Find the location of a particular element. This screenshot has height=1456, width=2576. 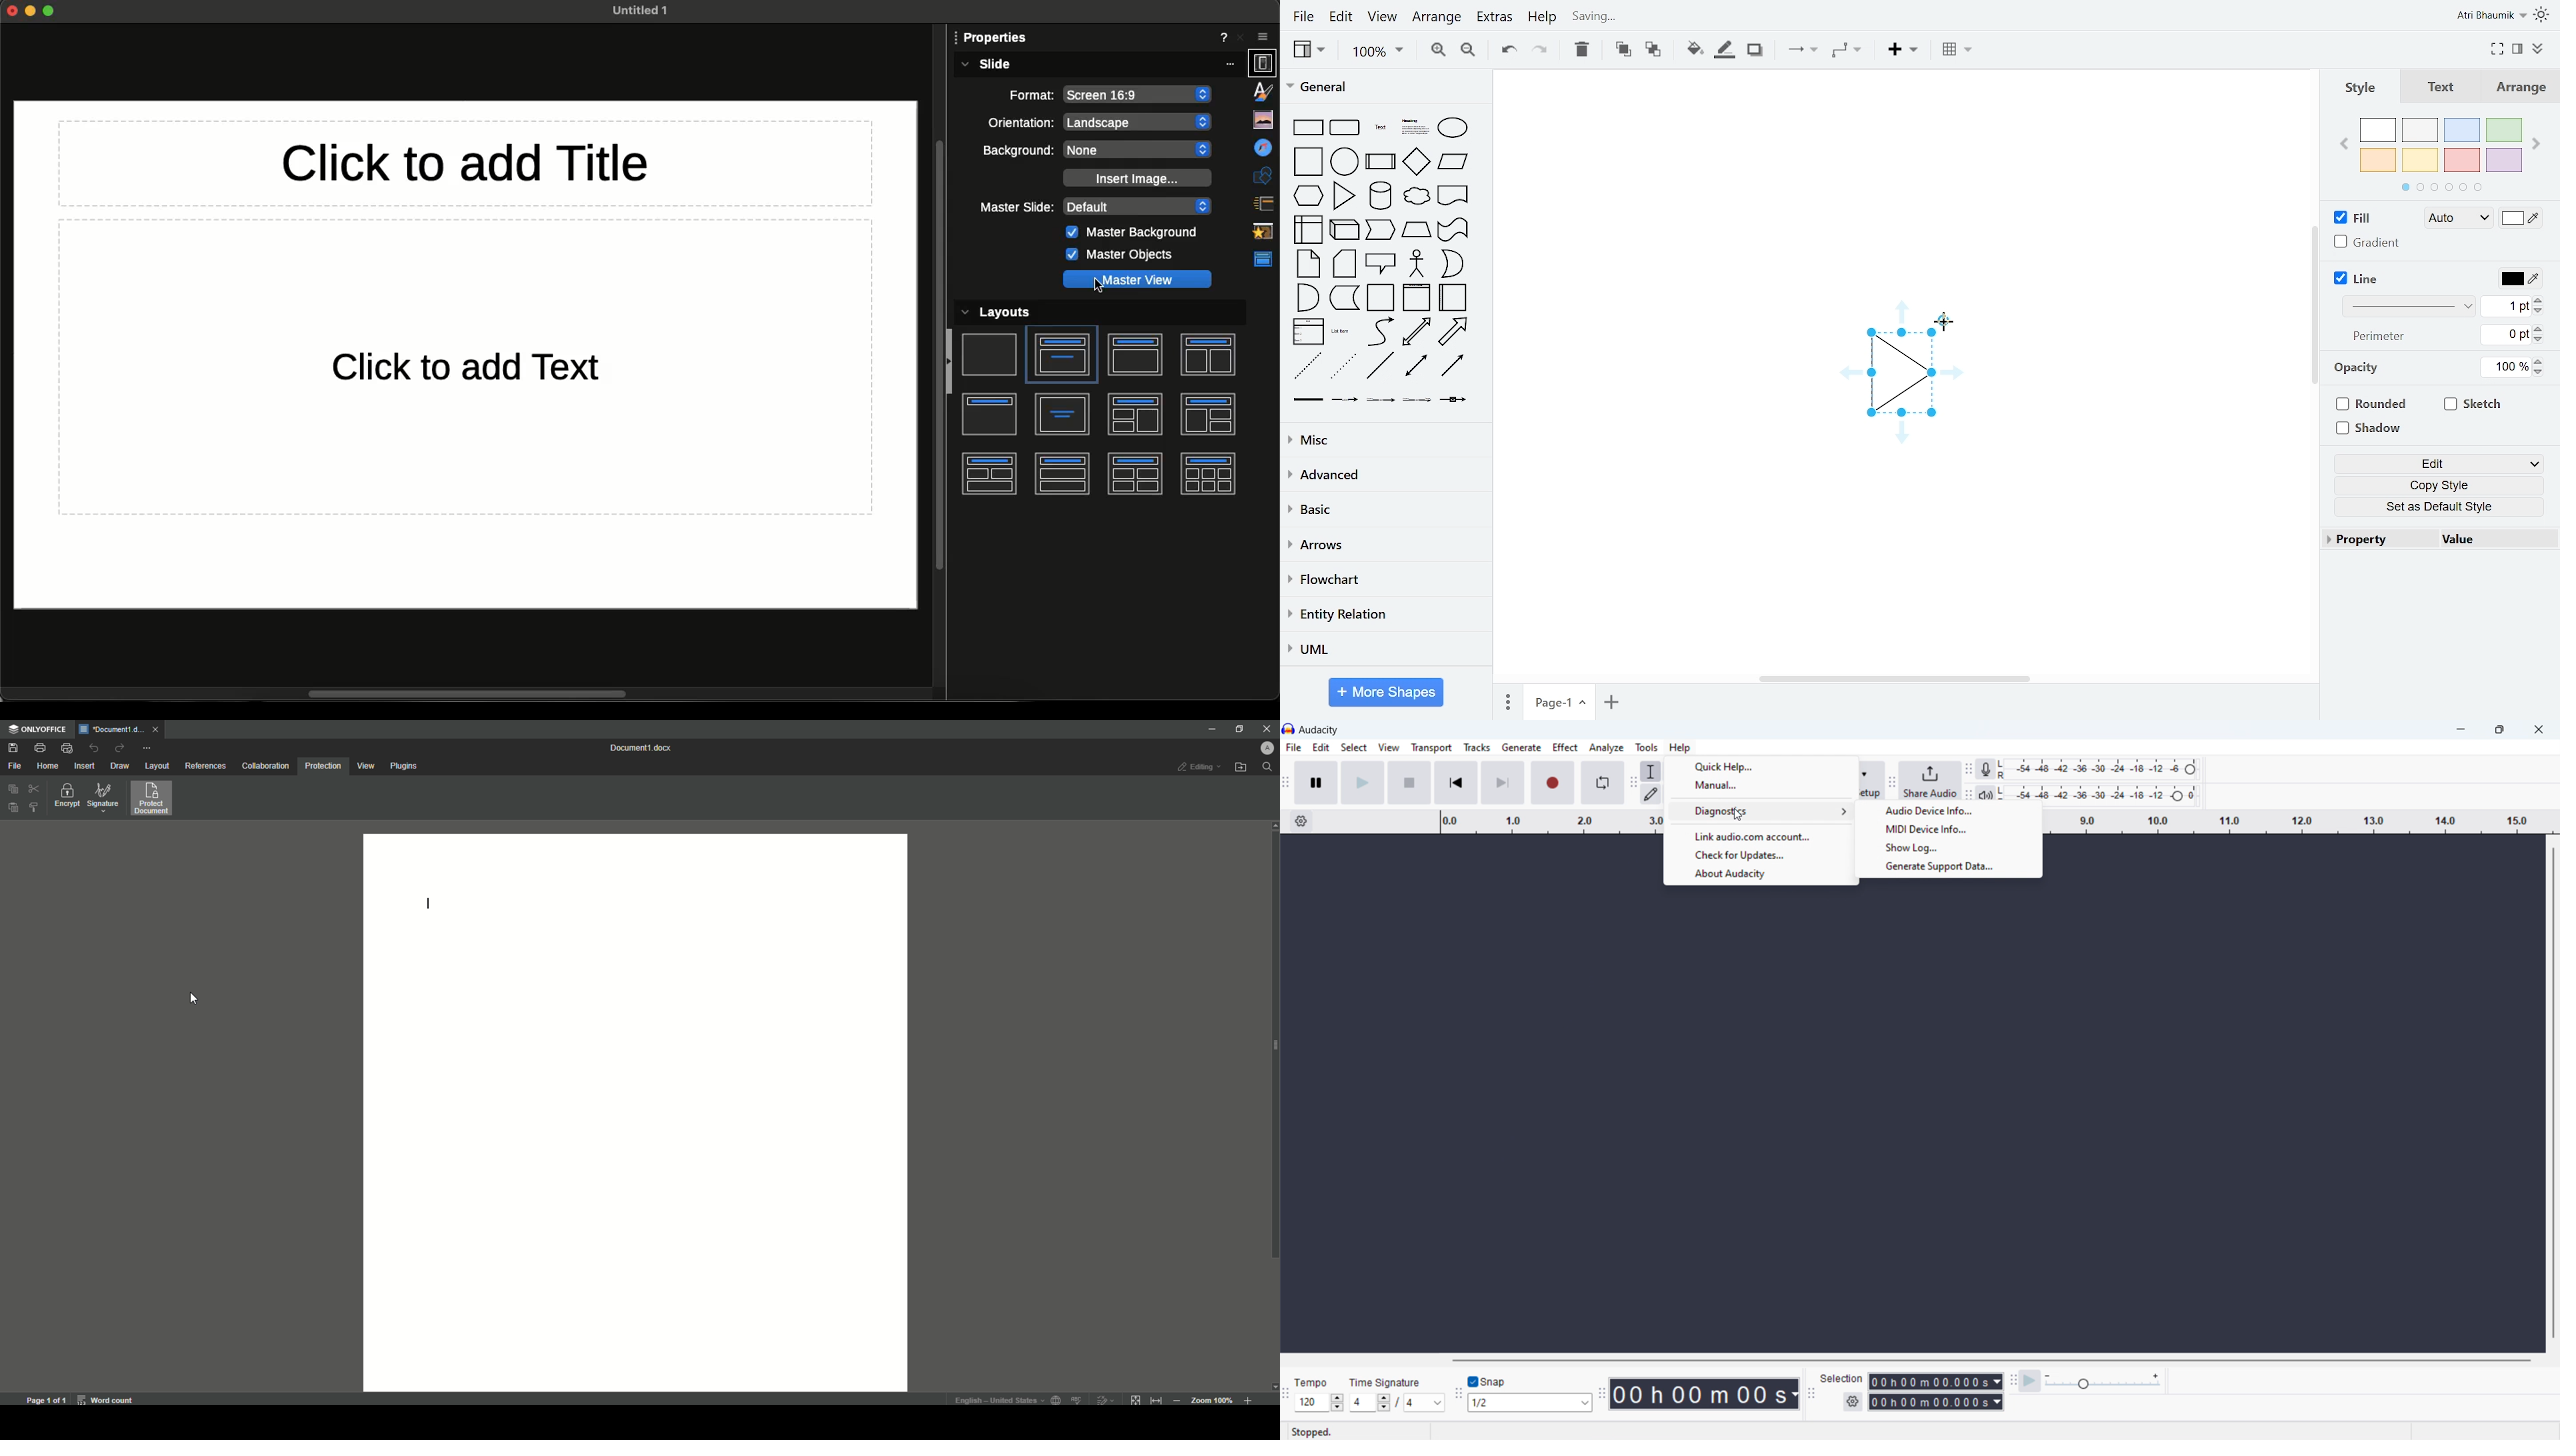

Protection is located at coordinates (324, 765).